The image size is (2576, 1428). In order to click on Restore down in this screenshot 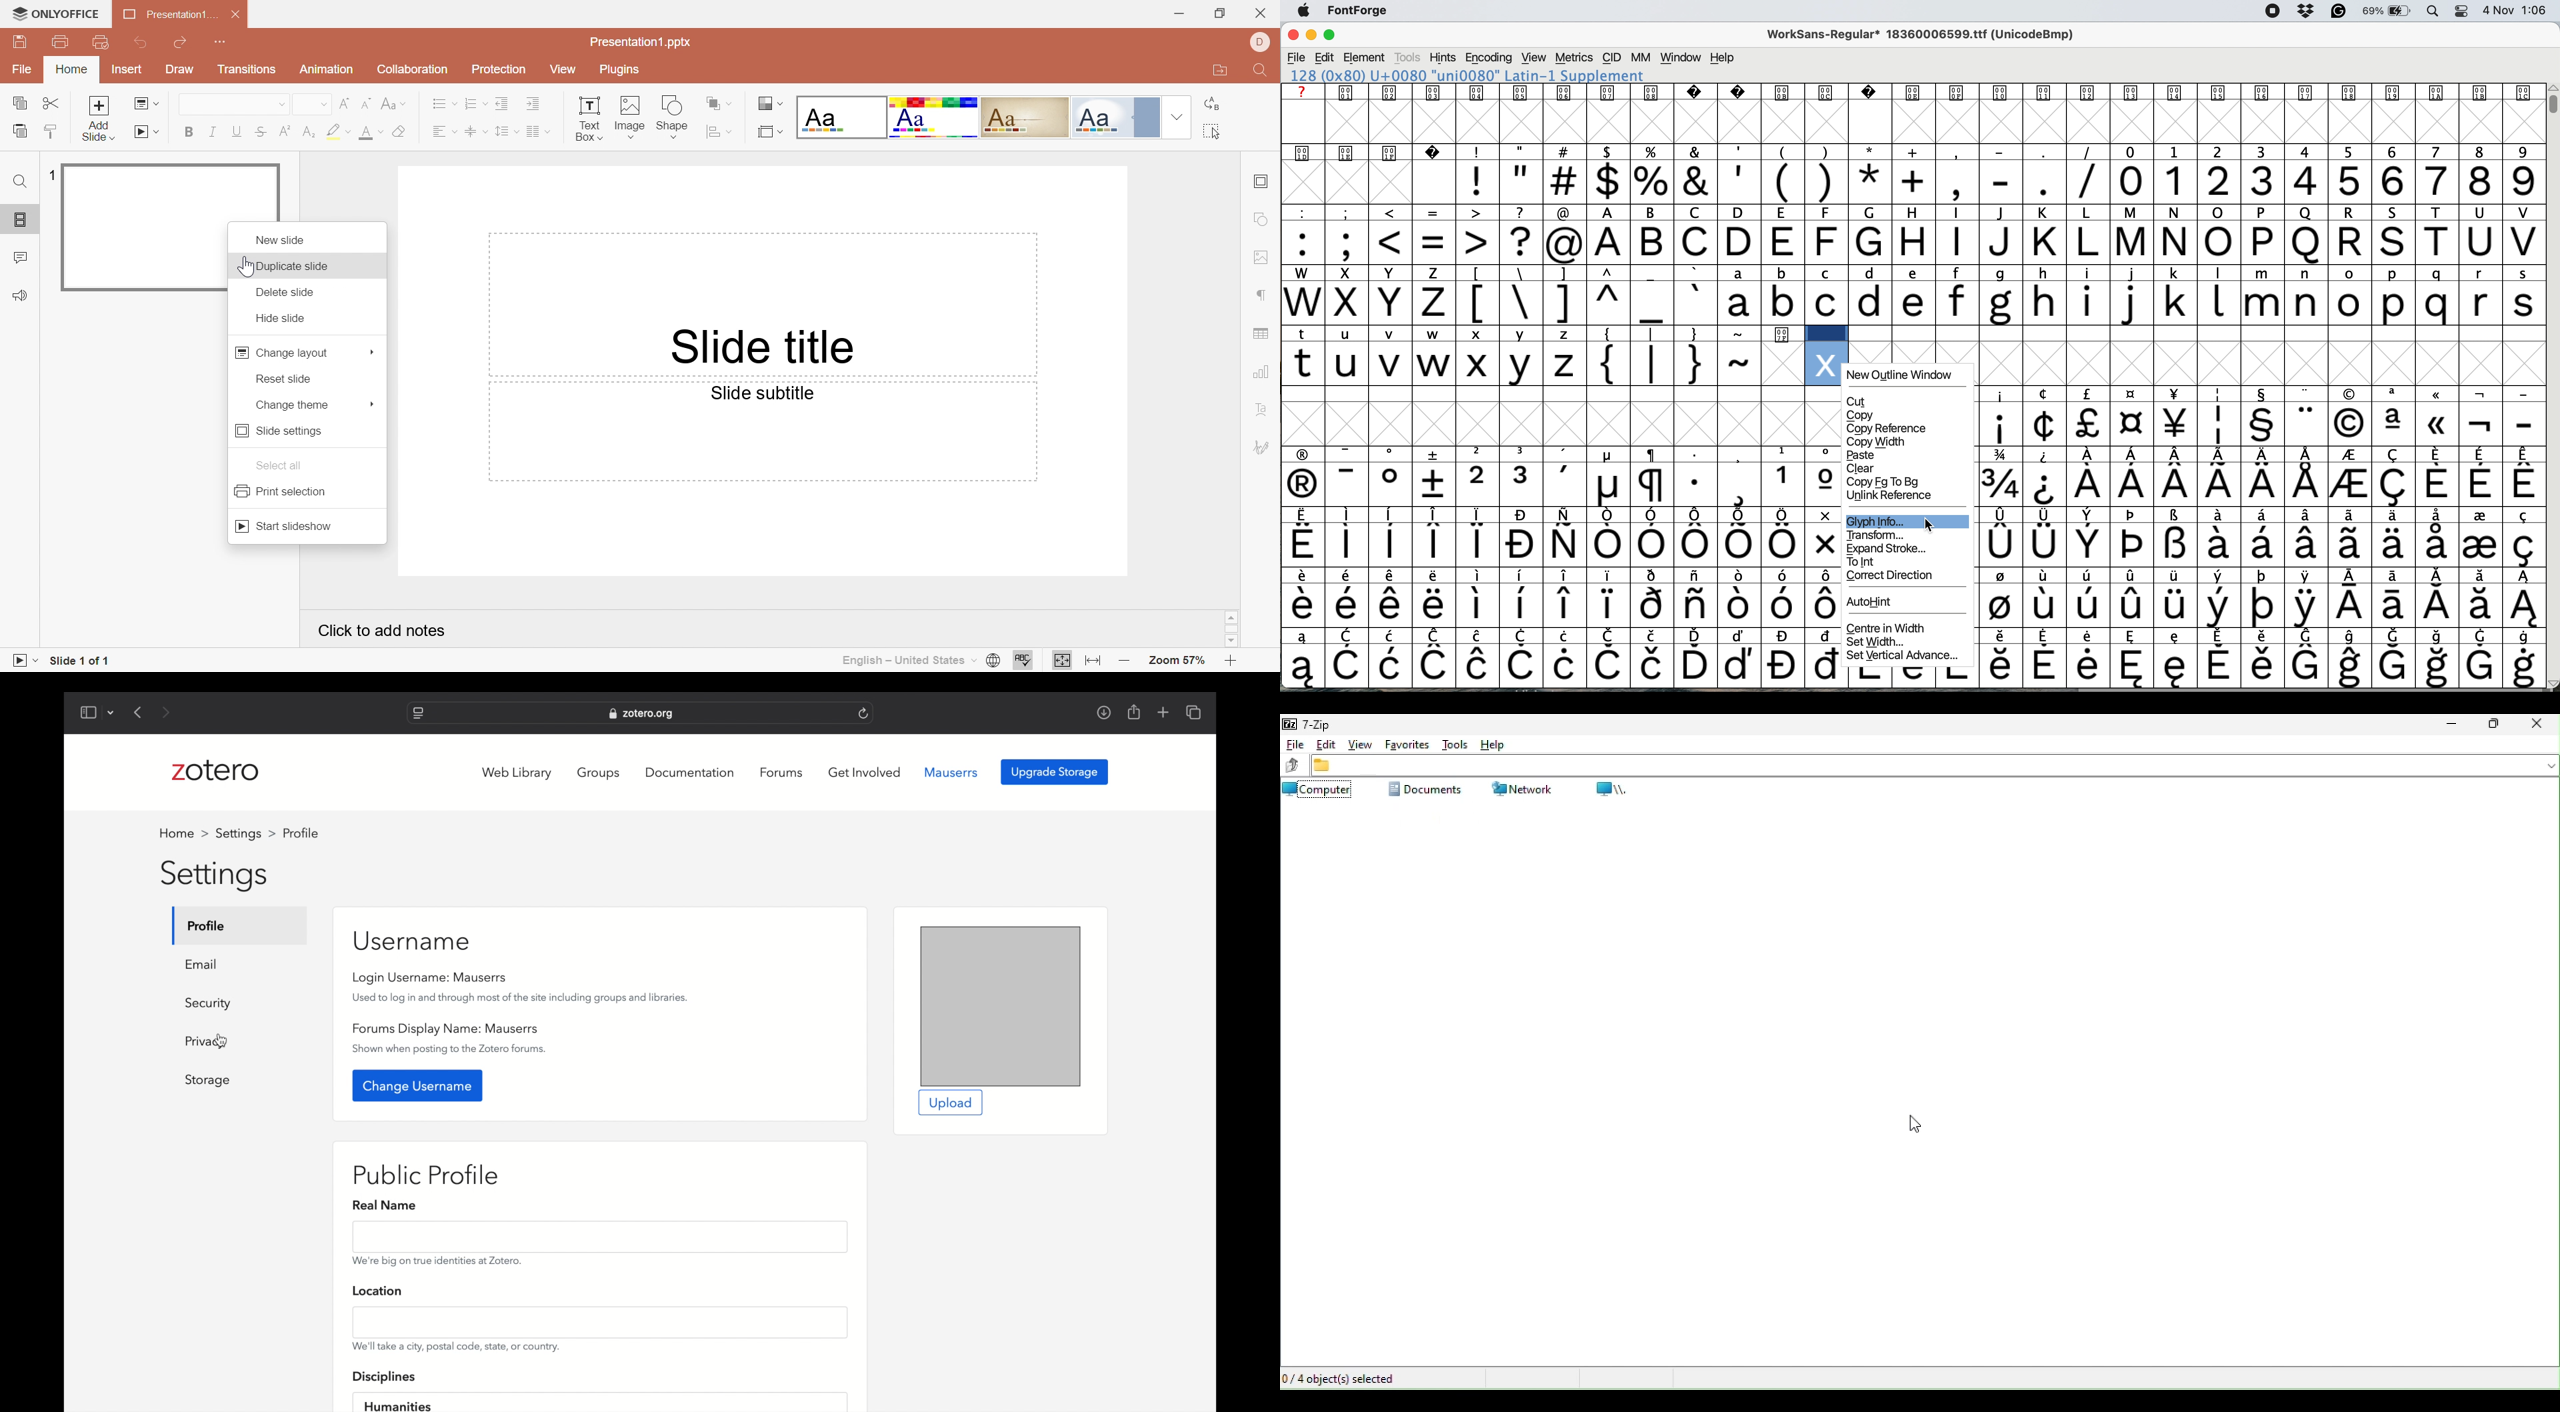, I will do `click(1223, 13)`.